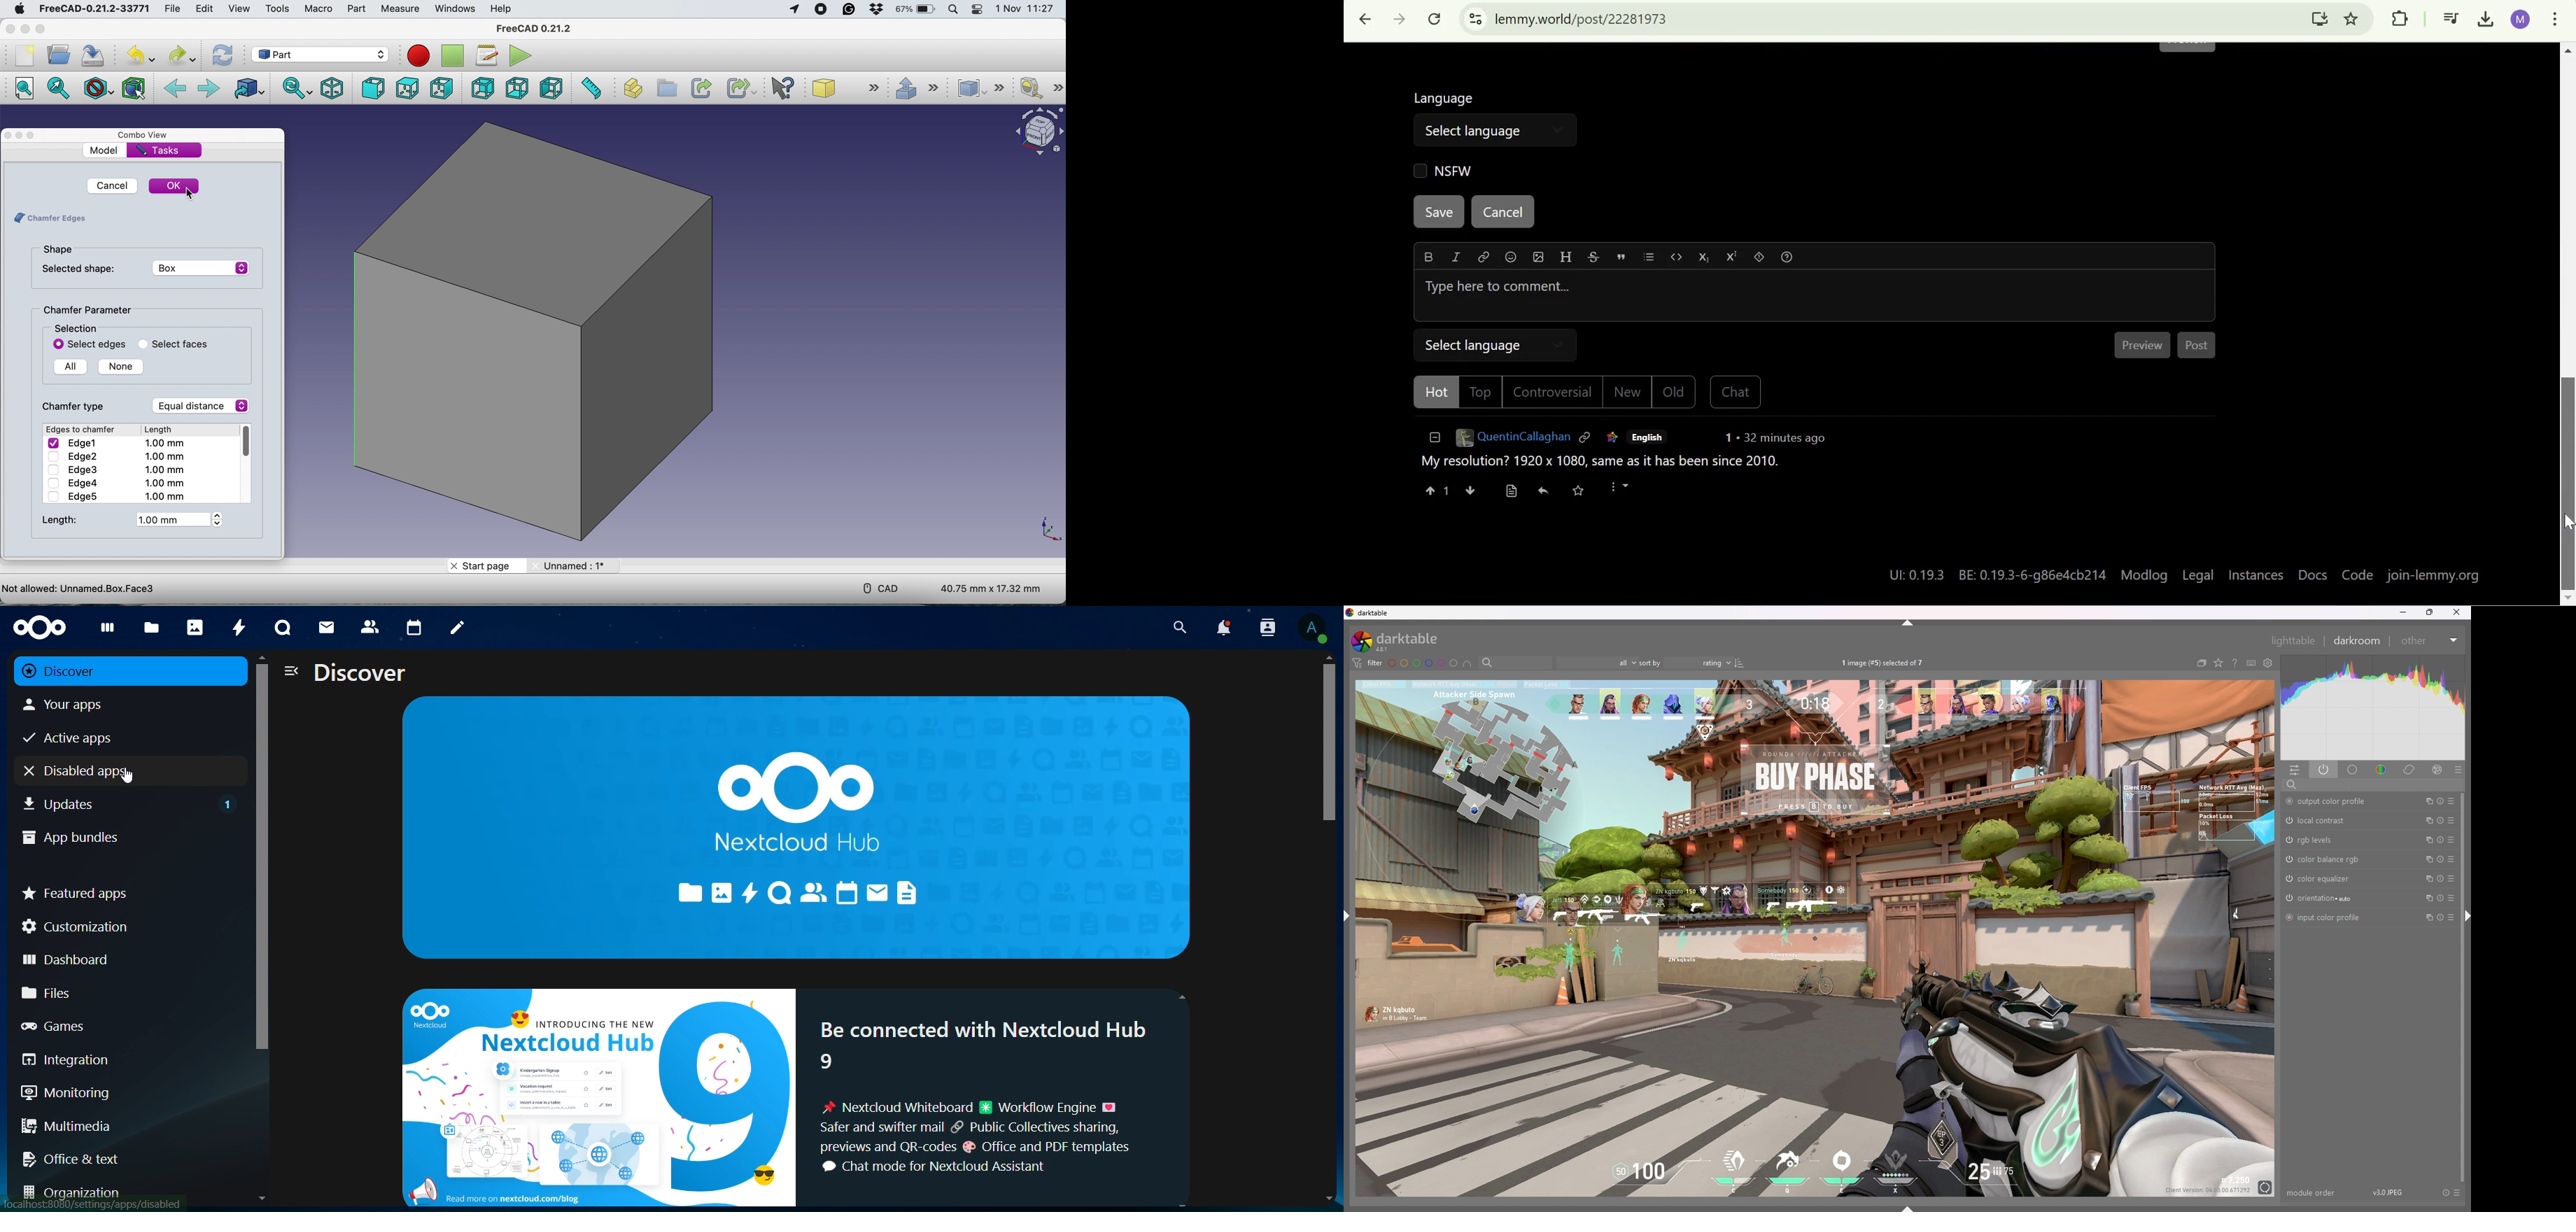 This screenshot has width=2576, height=1232. What do you see at coordinates (26, 29) in the screenshot?
I see `minimise` at bounding box center [26, 29].